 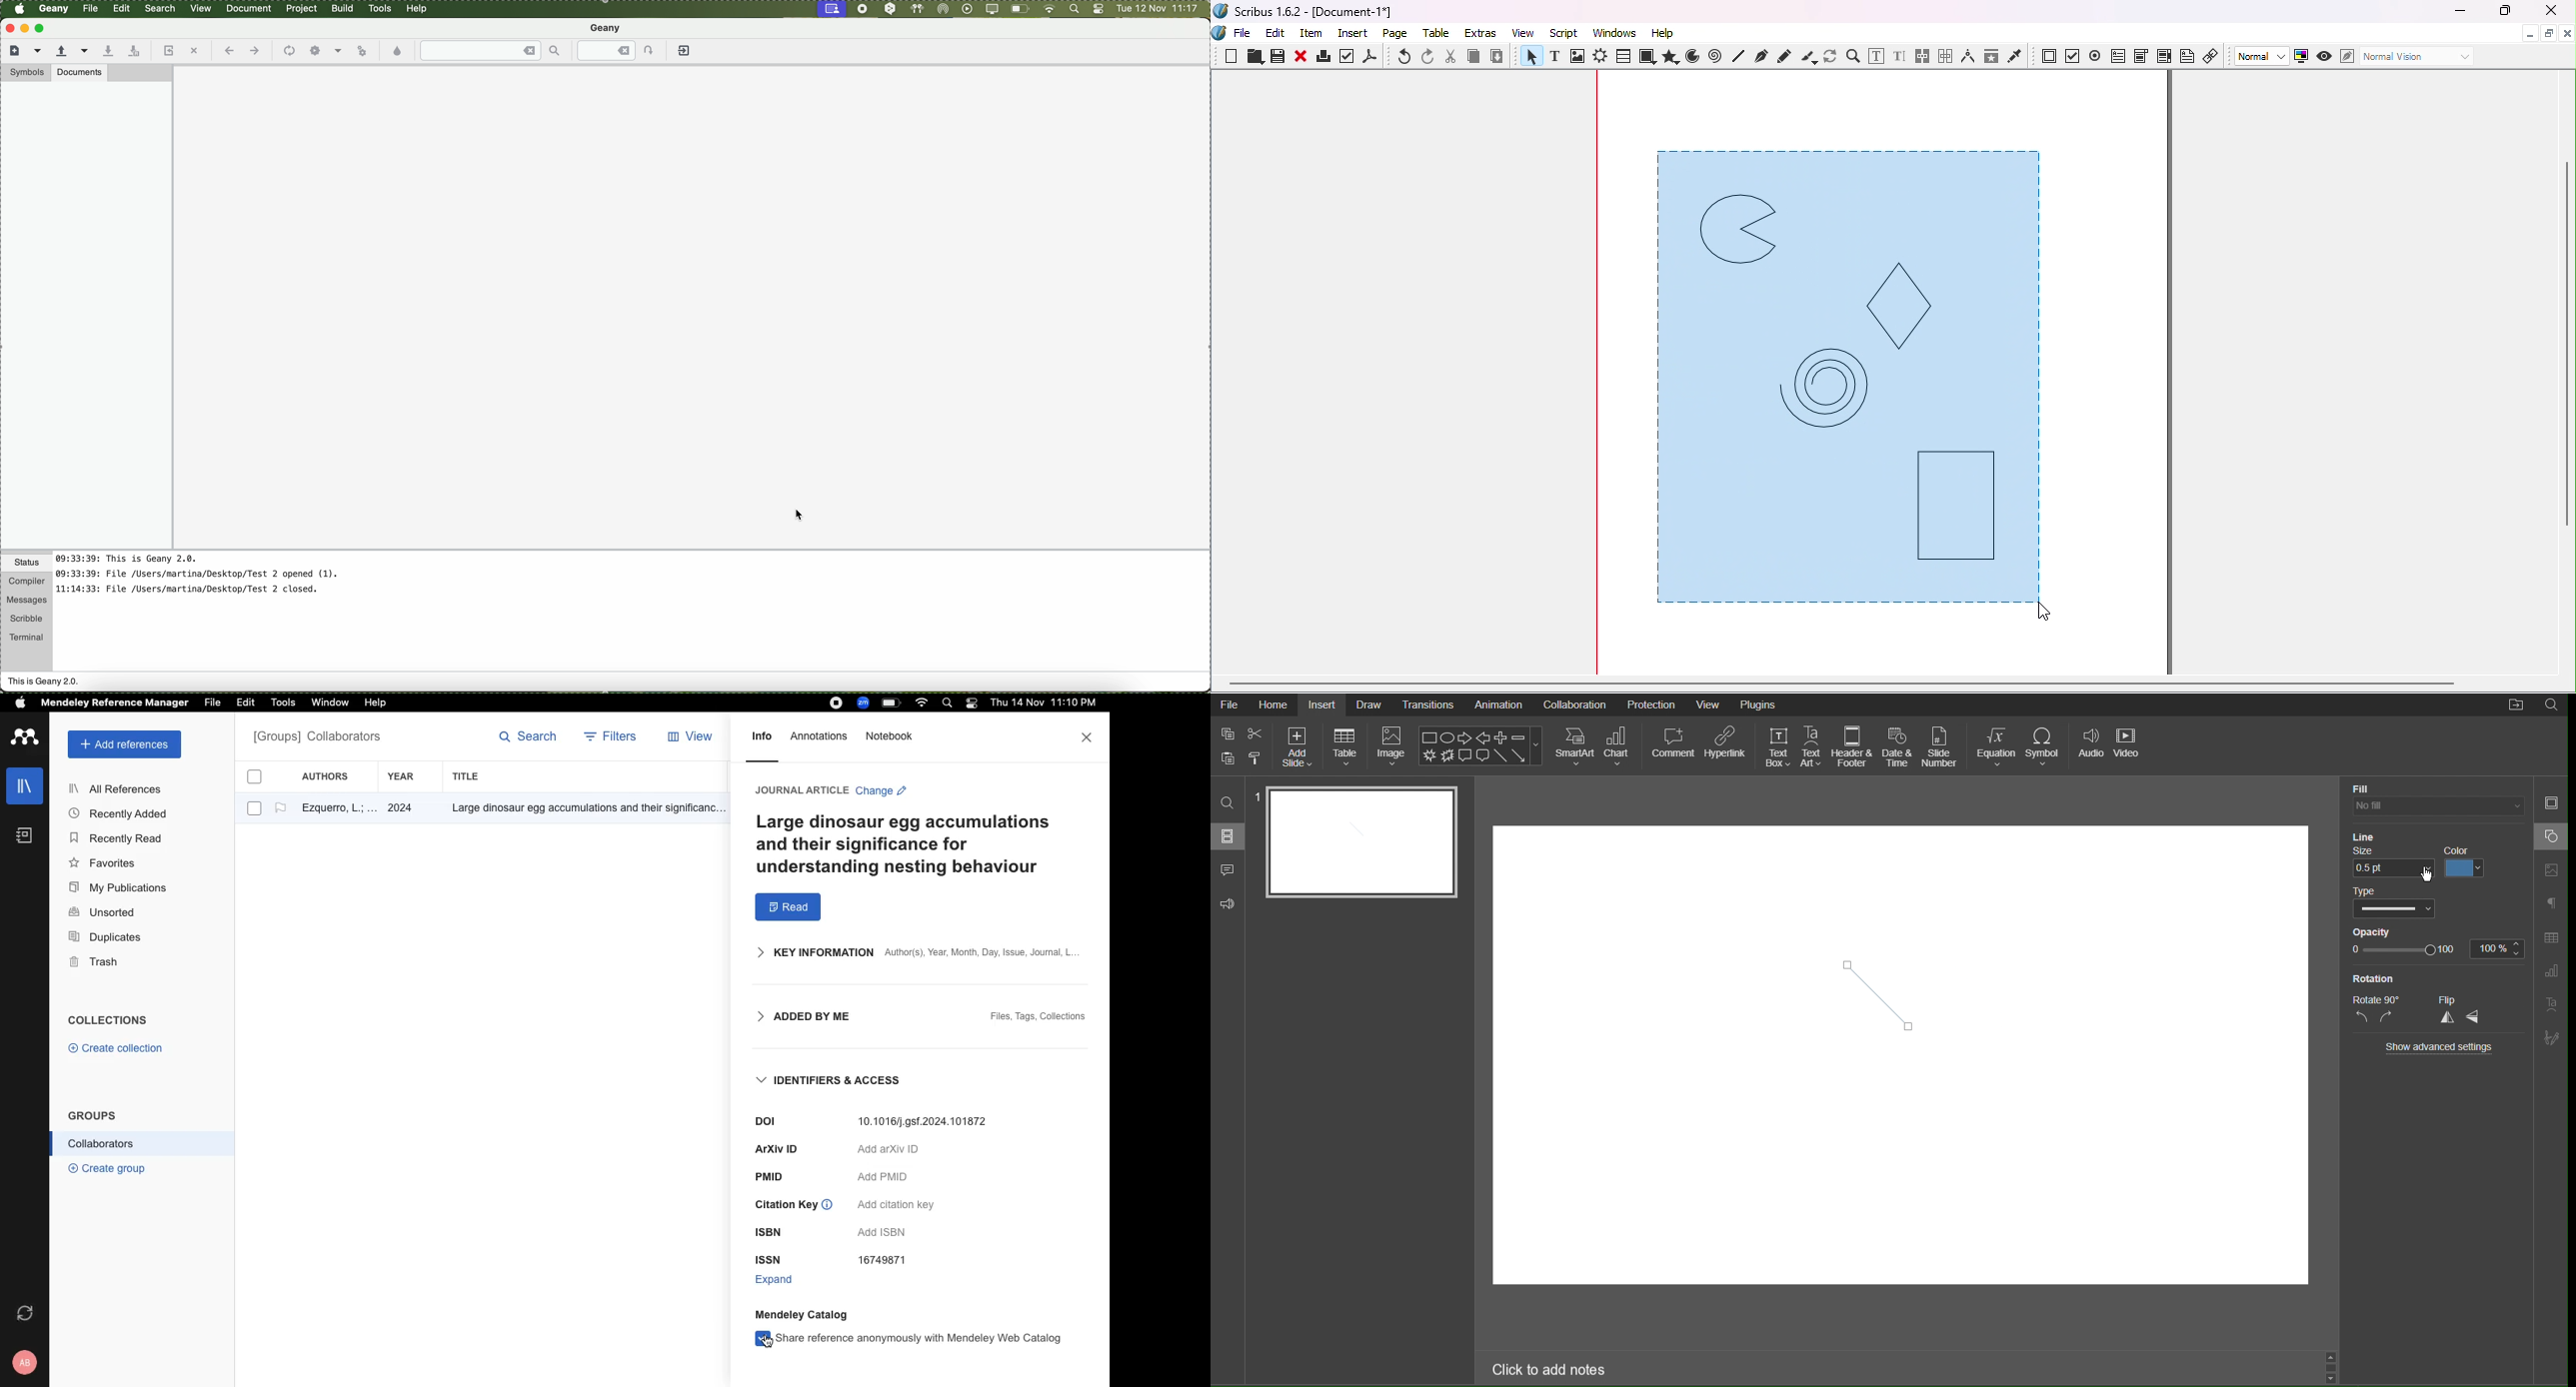 What do you see at coordinates (402, 809) in the screenshot?
I see `2024` at bounding box center [402, 809].